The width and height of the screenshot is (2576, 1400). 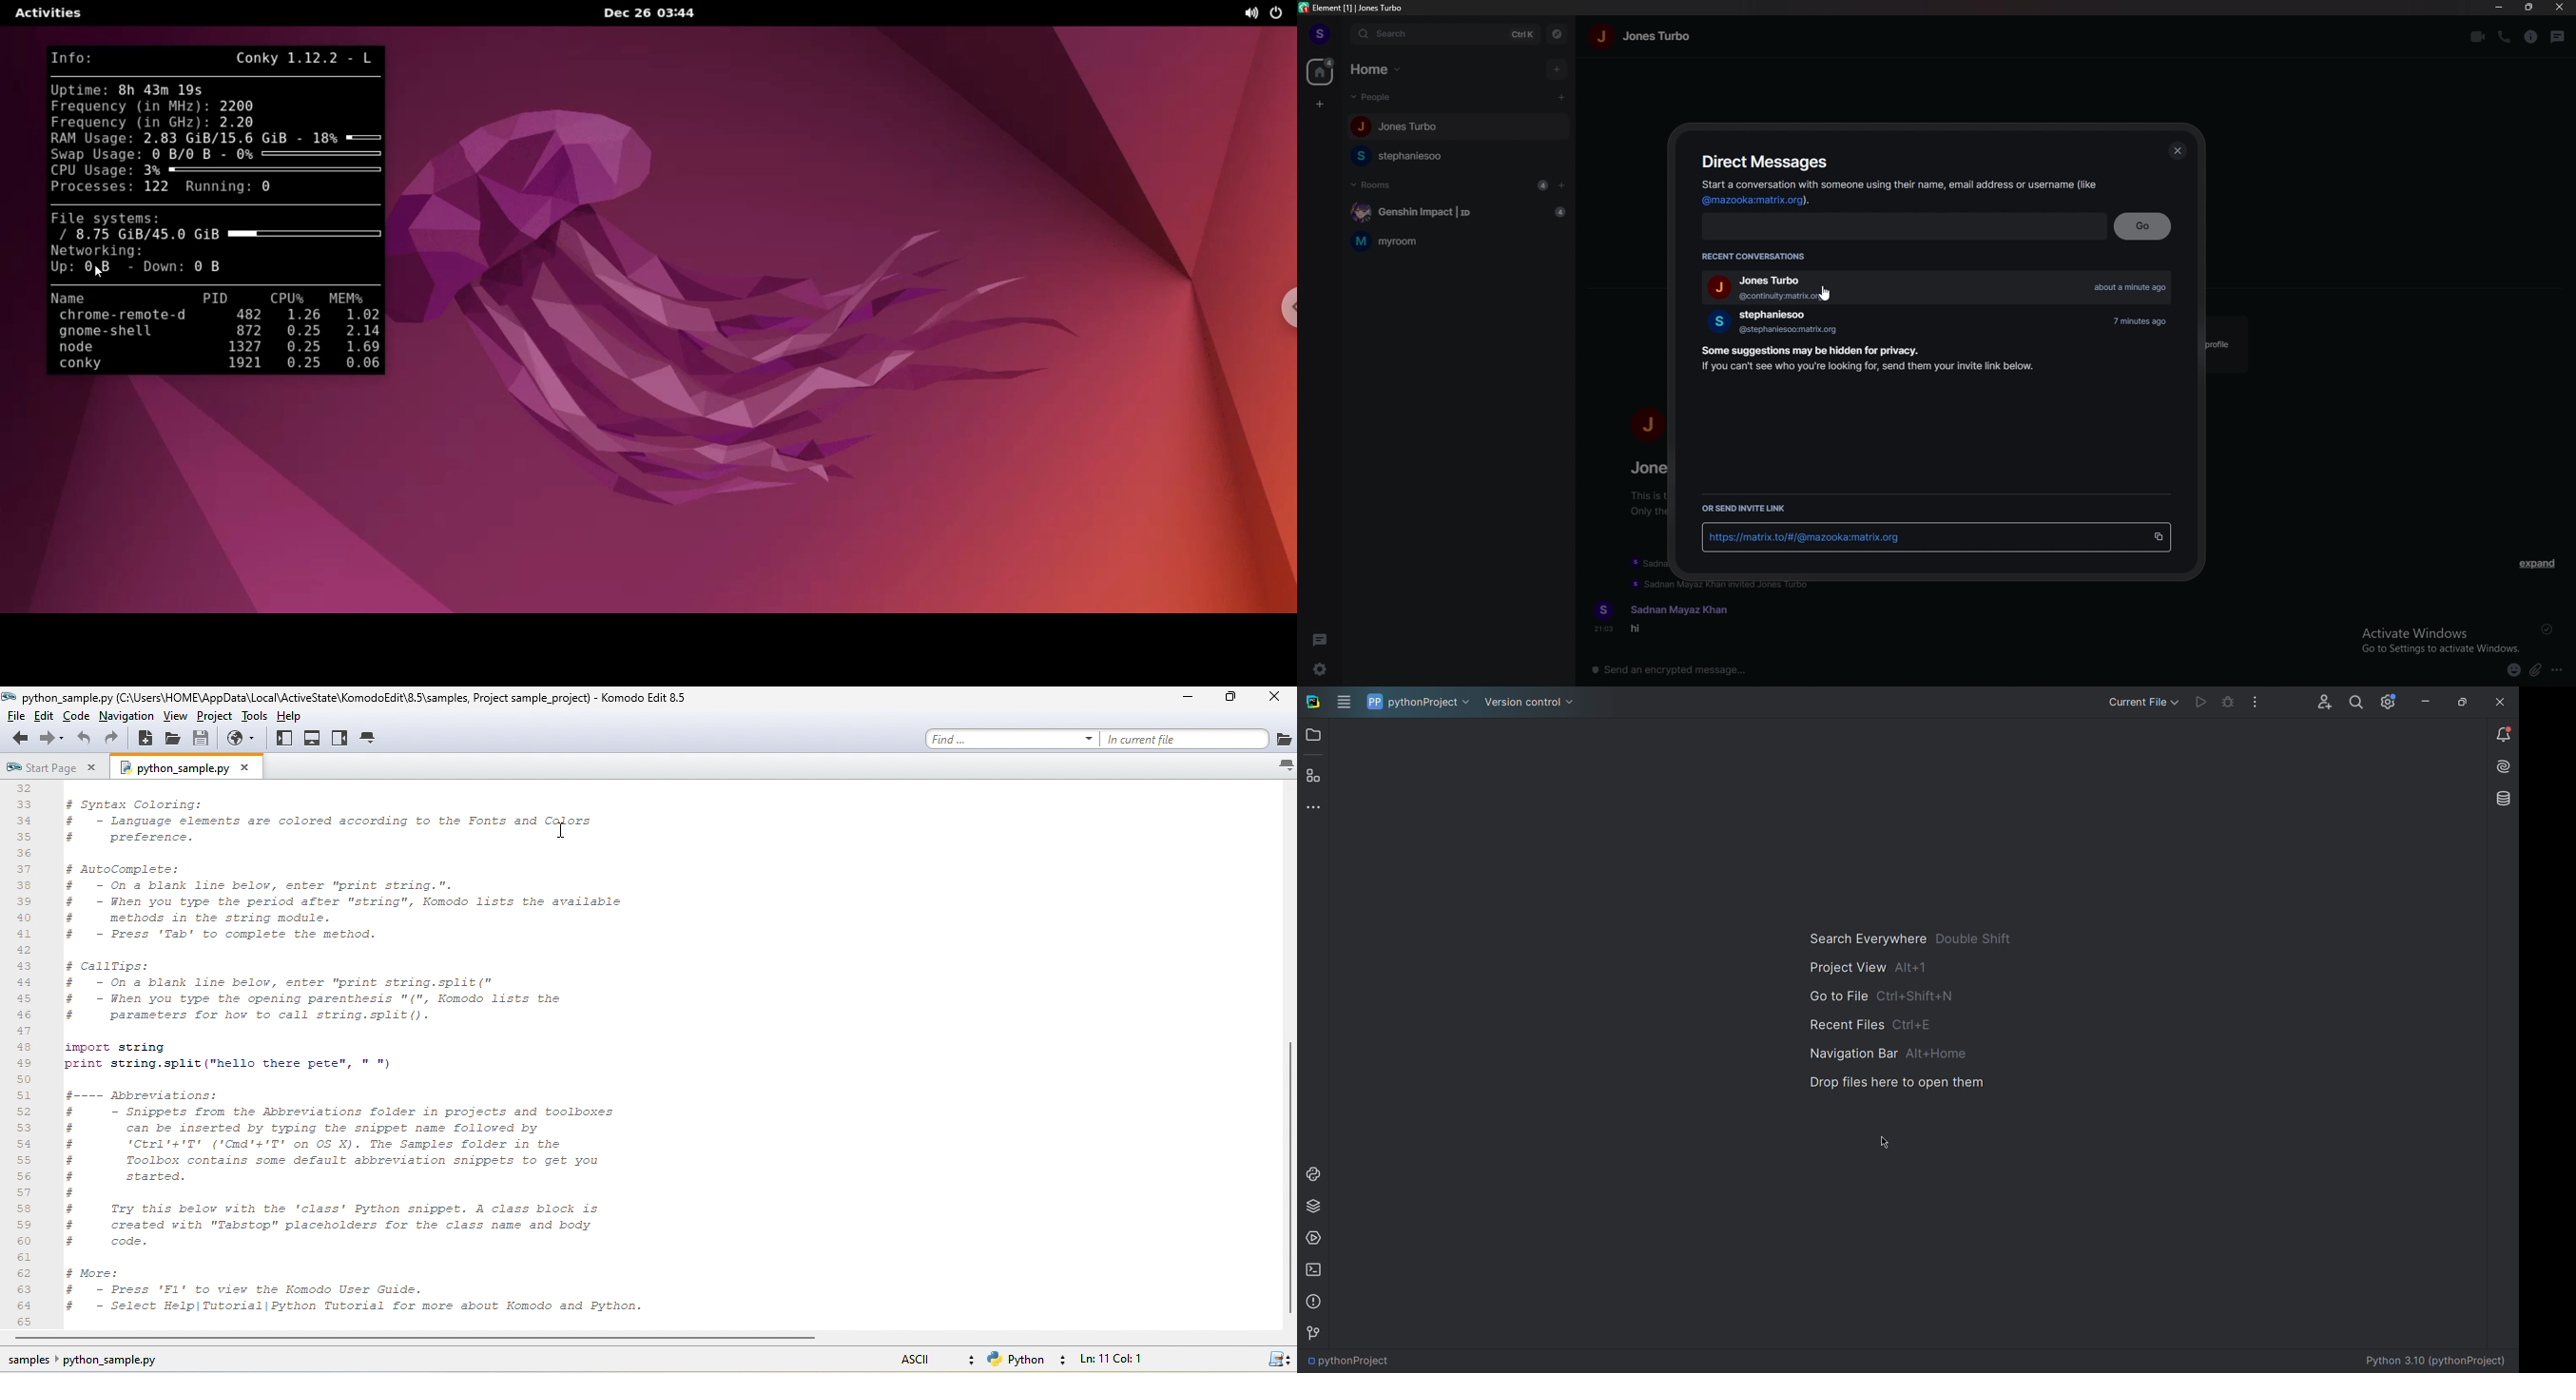 What do you see at coordinates (1599, 631) in the screenshot?
I see `21:03` at bounding box center [1599, 631].